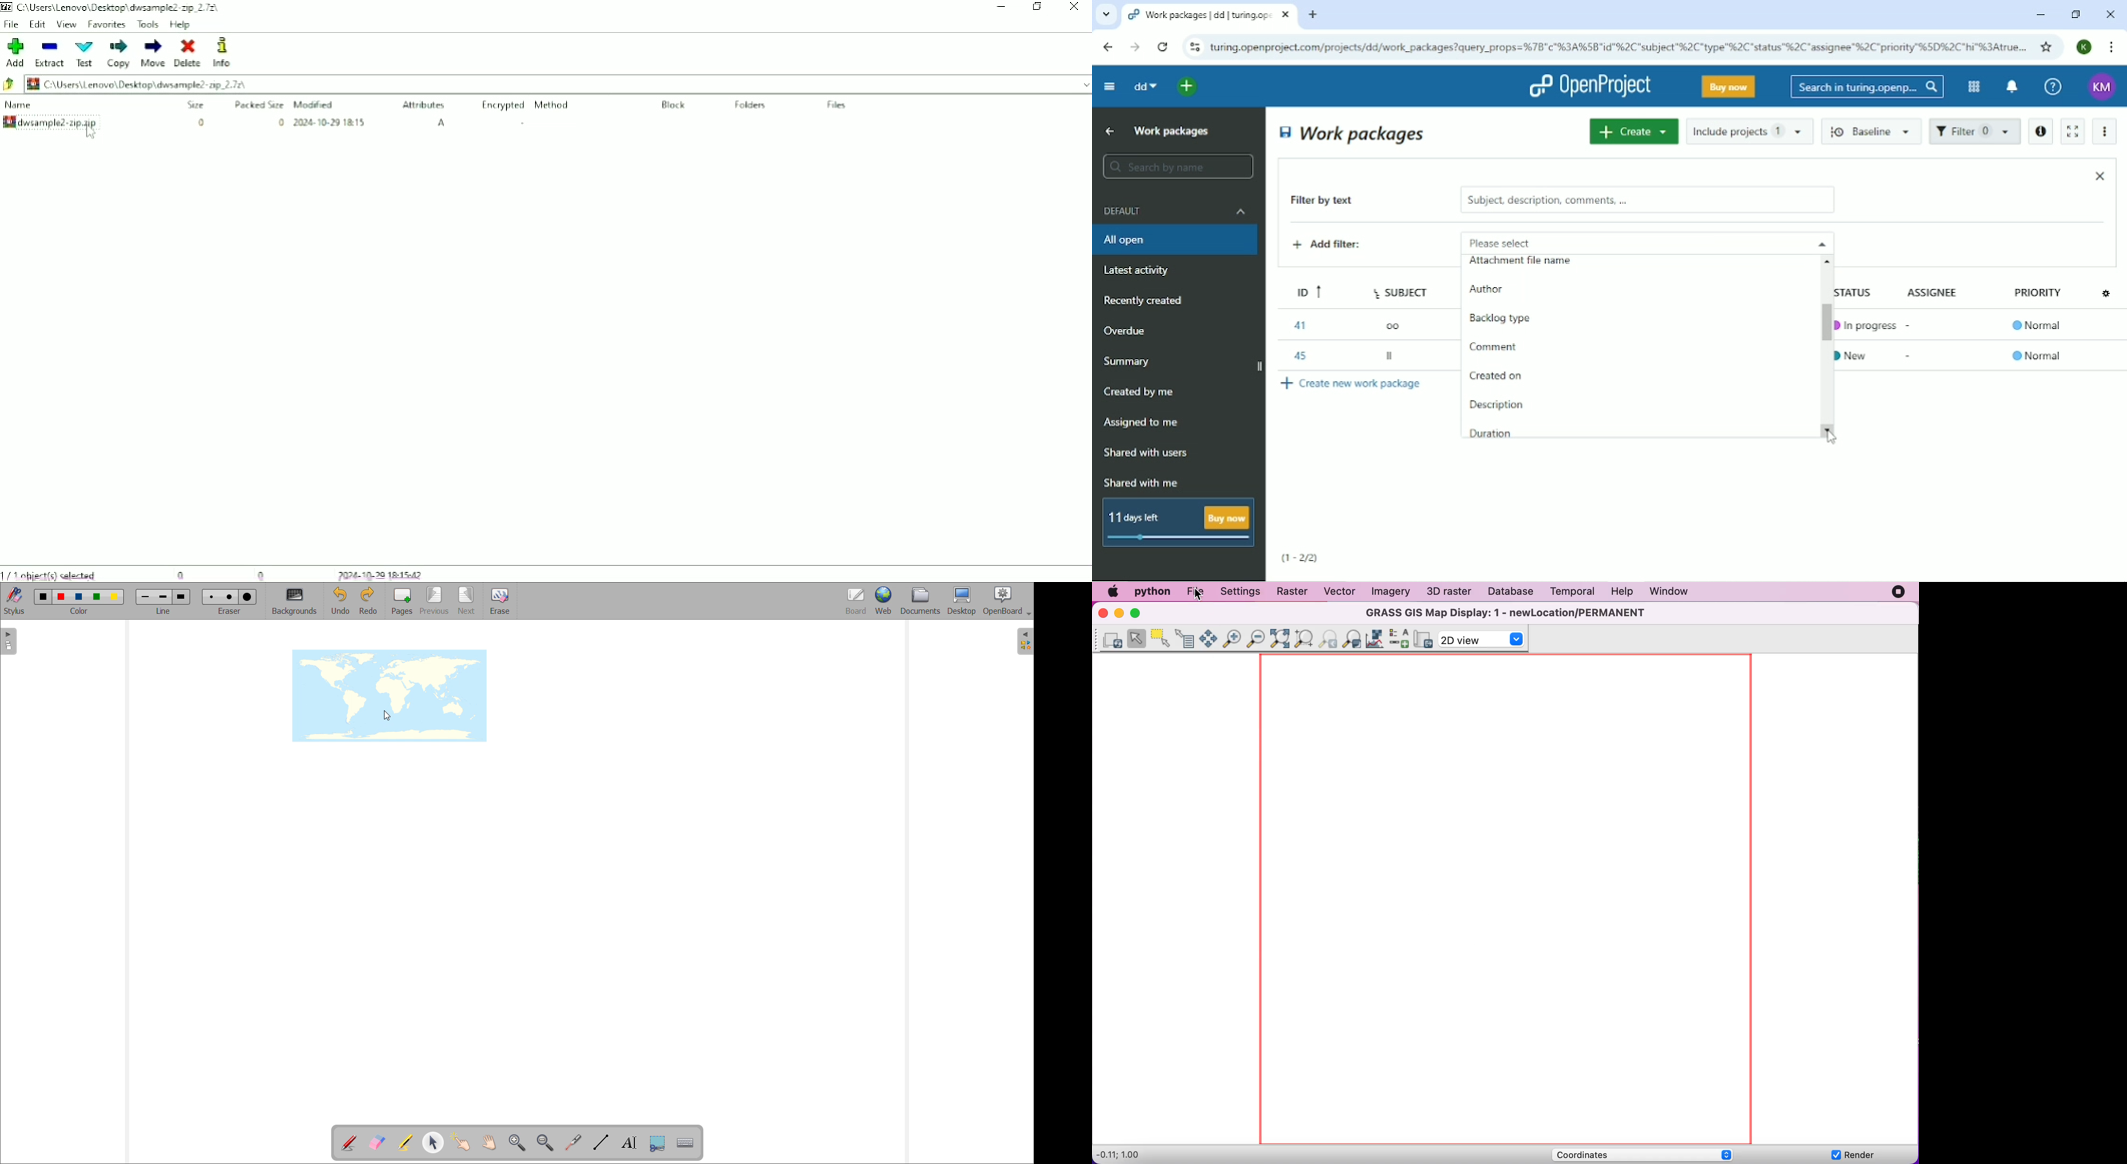 The height and width of the screenshot is (1176, 2128). I want to click on New tab, so click(1313, 15).